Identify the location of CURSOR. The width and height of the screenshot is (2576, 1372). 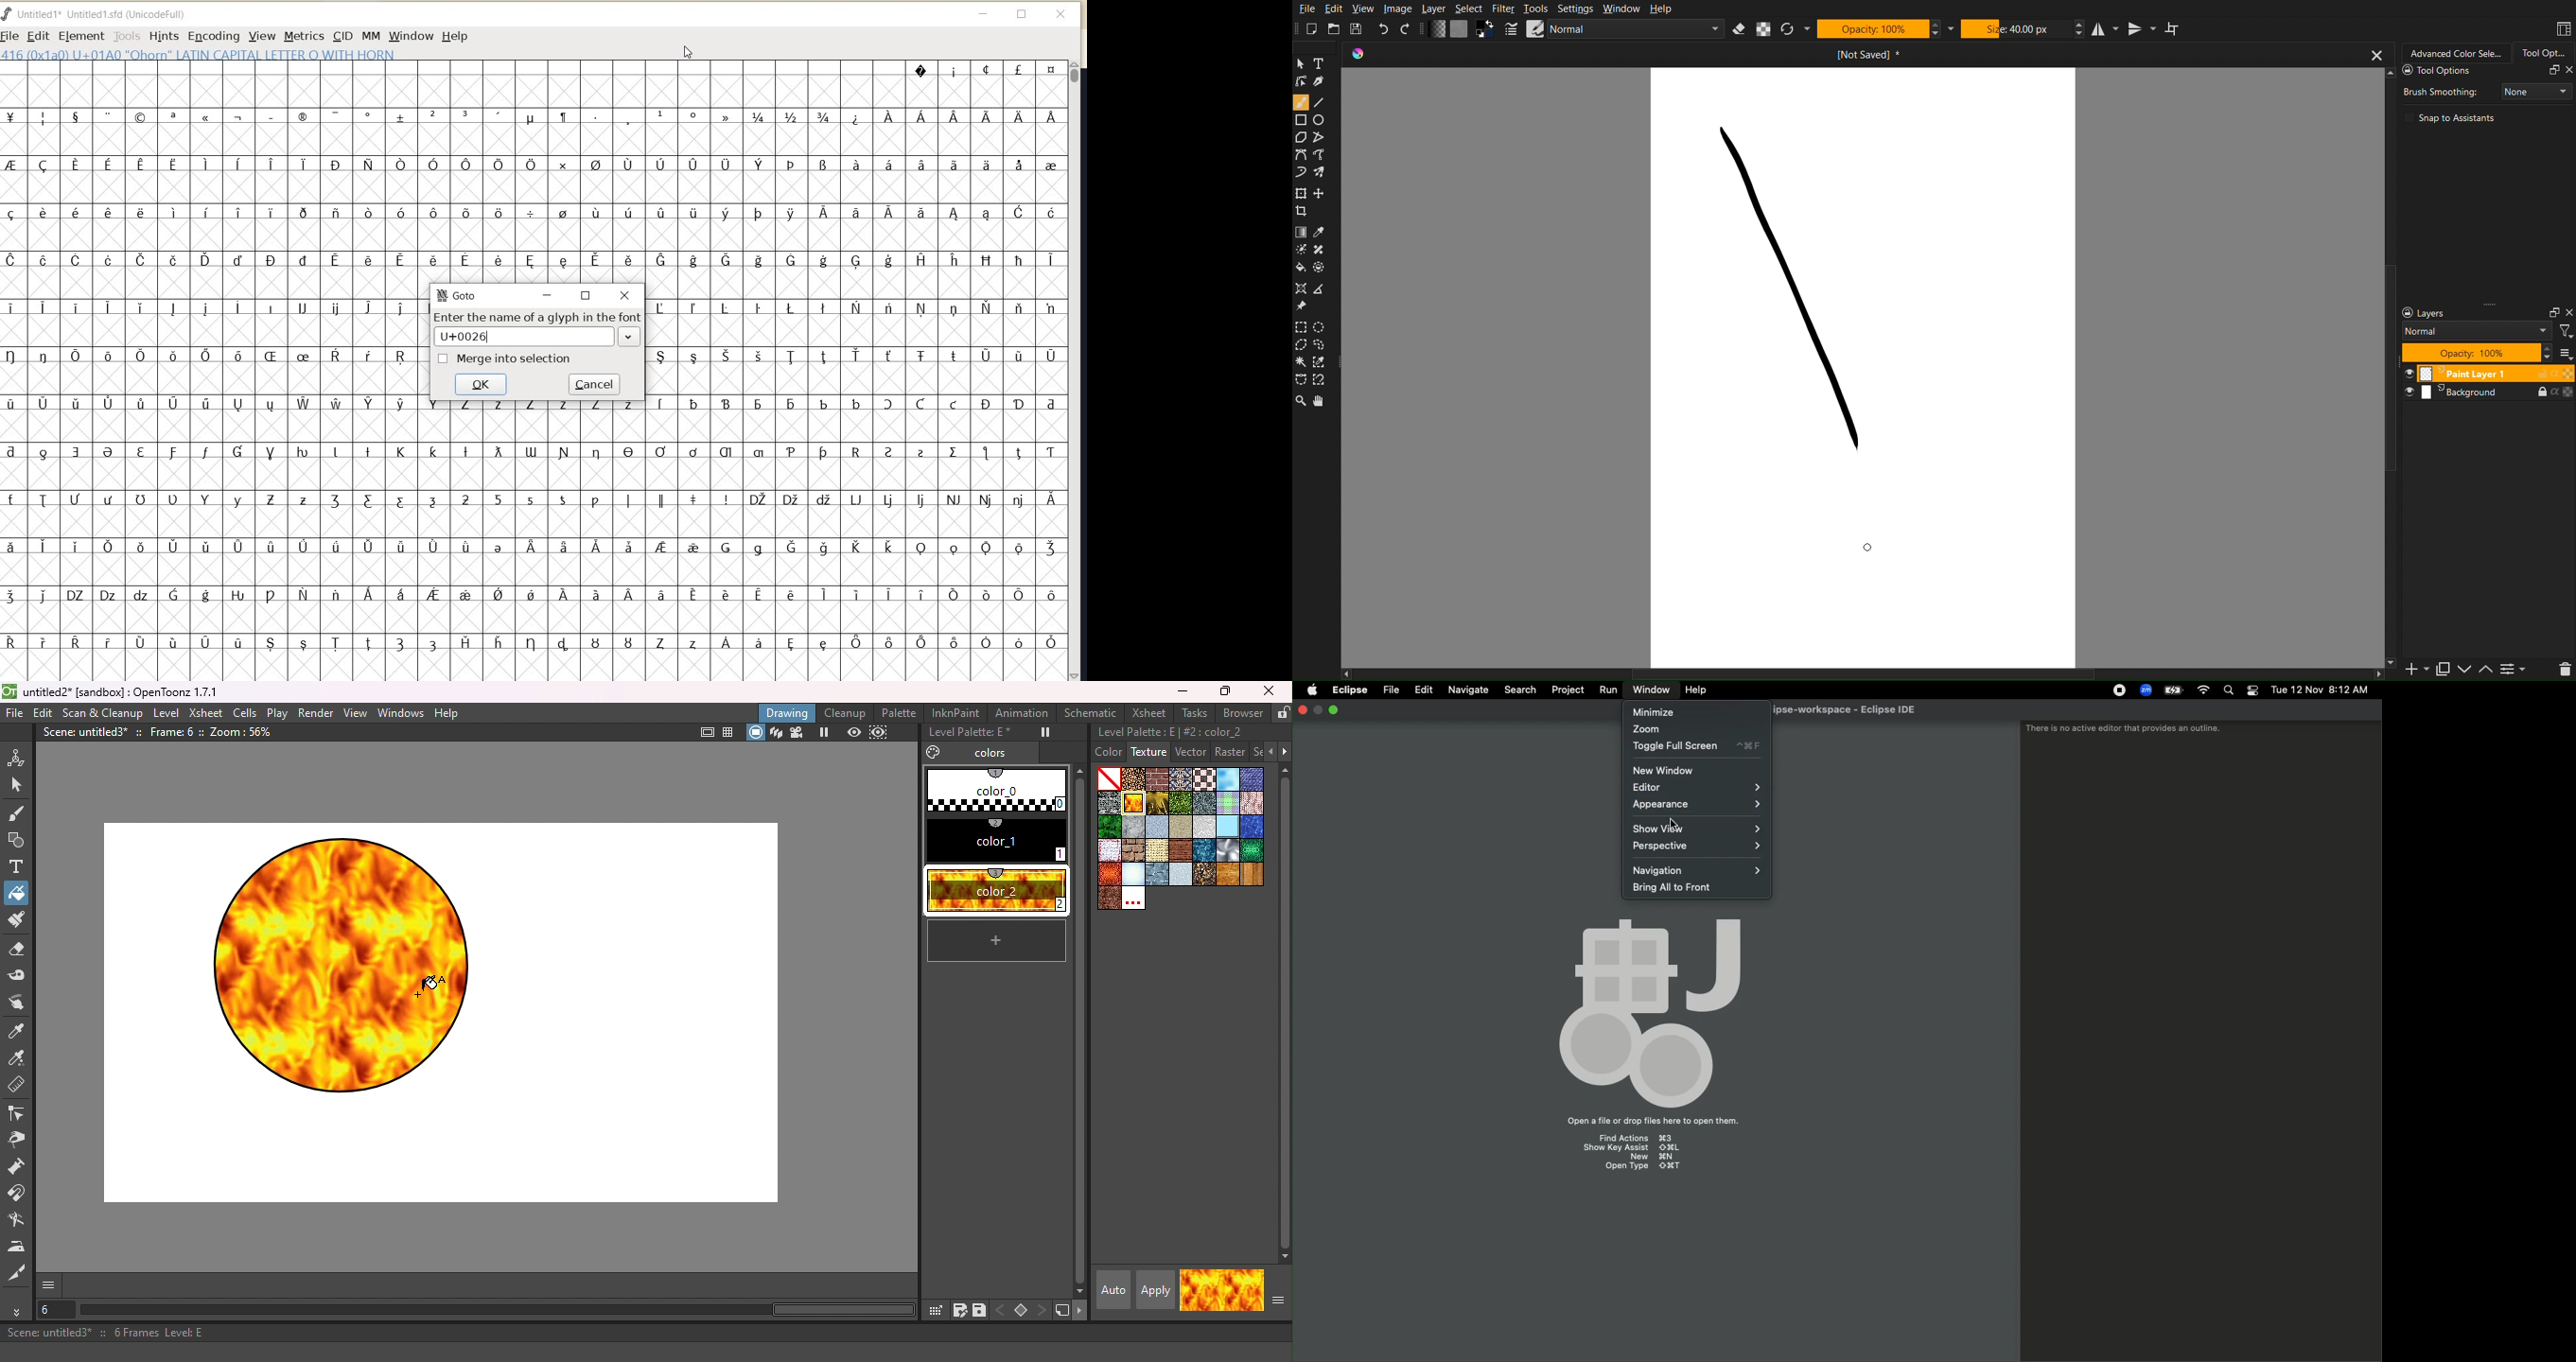
(688, 52).